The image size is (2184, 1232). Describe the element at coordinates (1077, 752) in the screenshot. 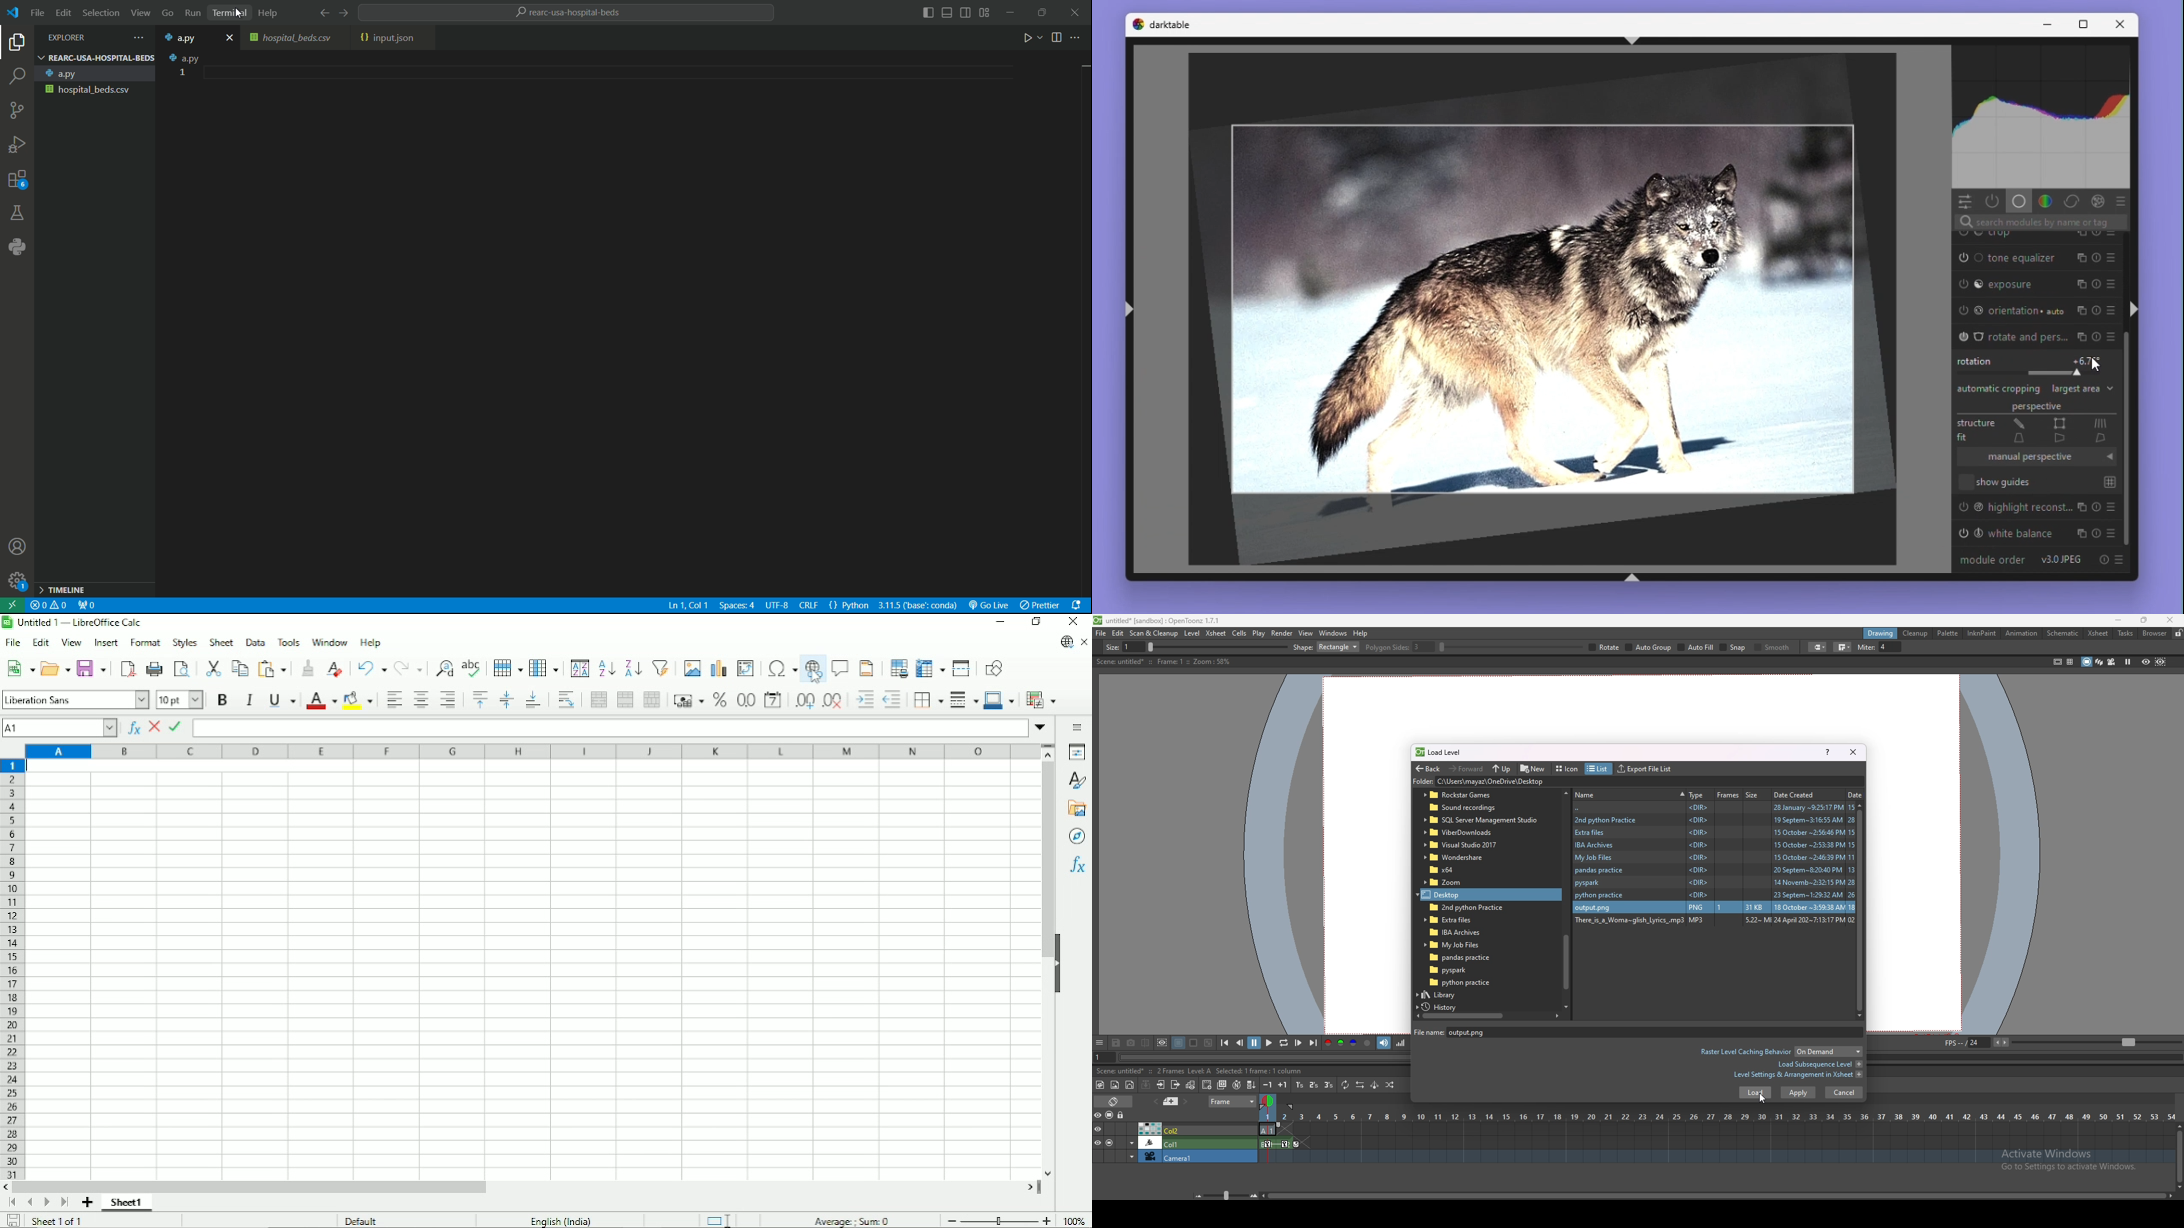

I see `Properties` at that location.